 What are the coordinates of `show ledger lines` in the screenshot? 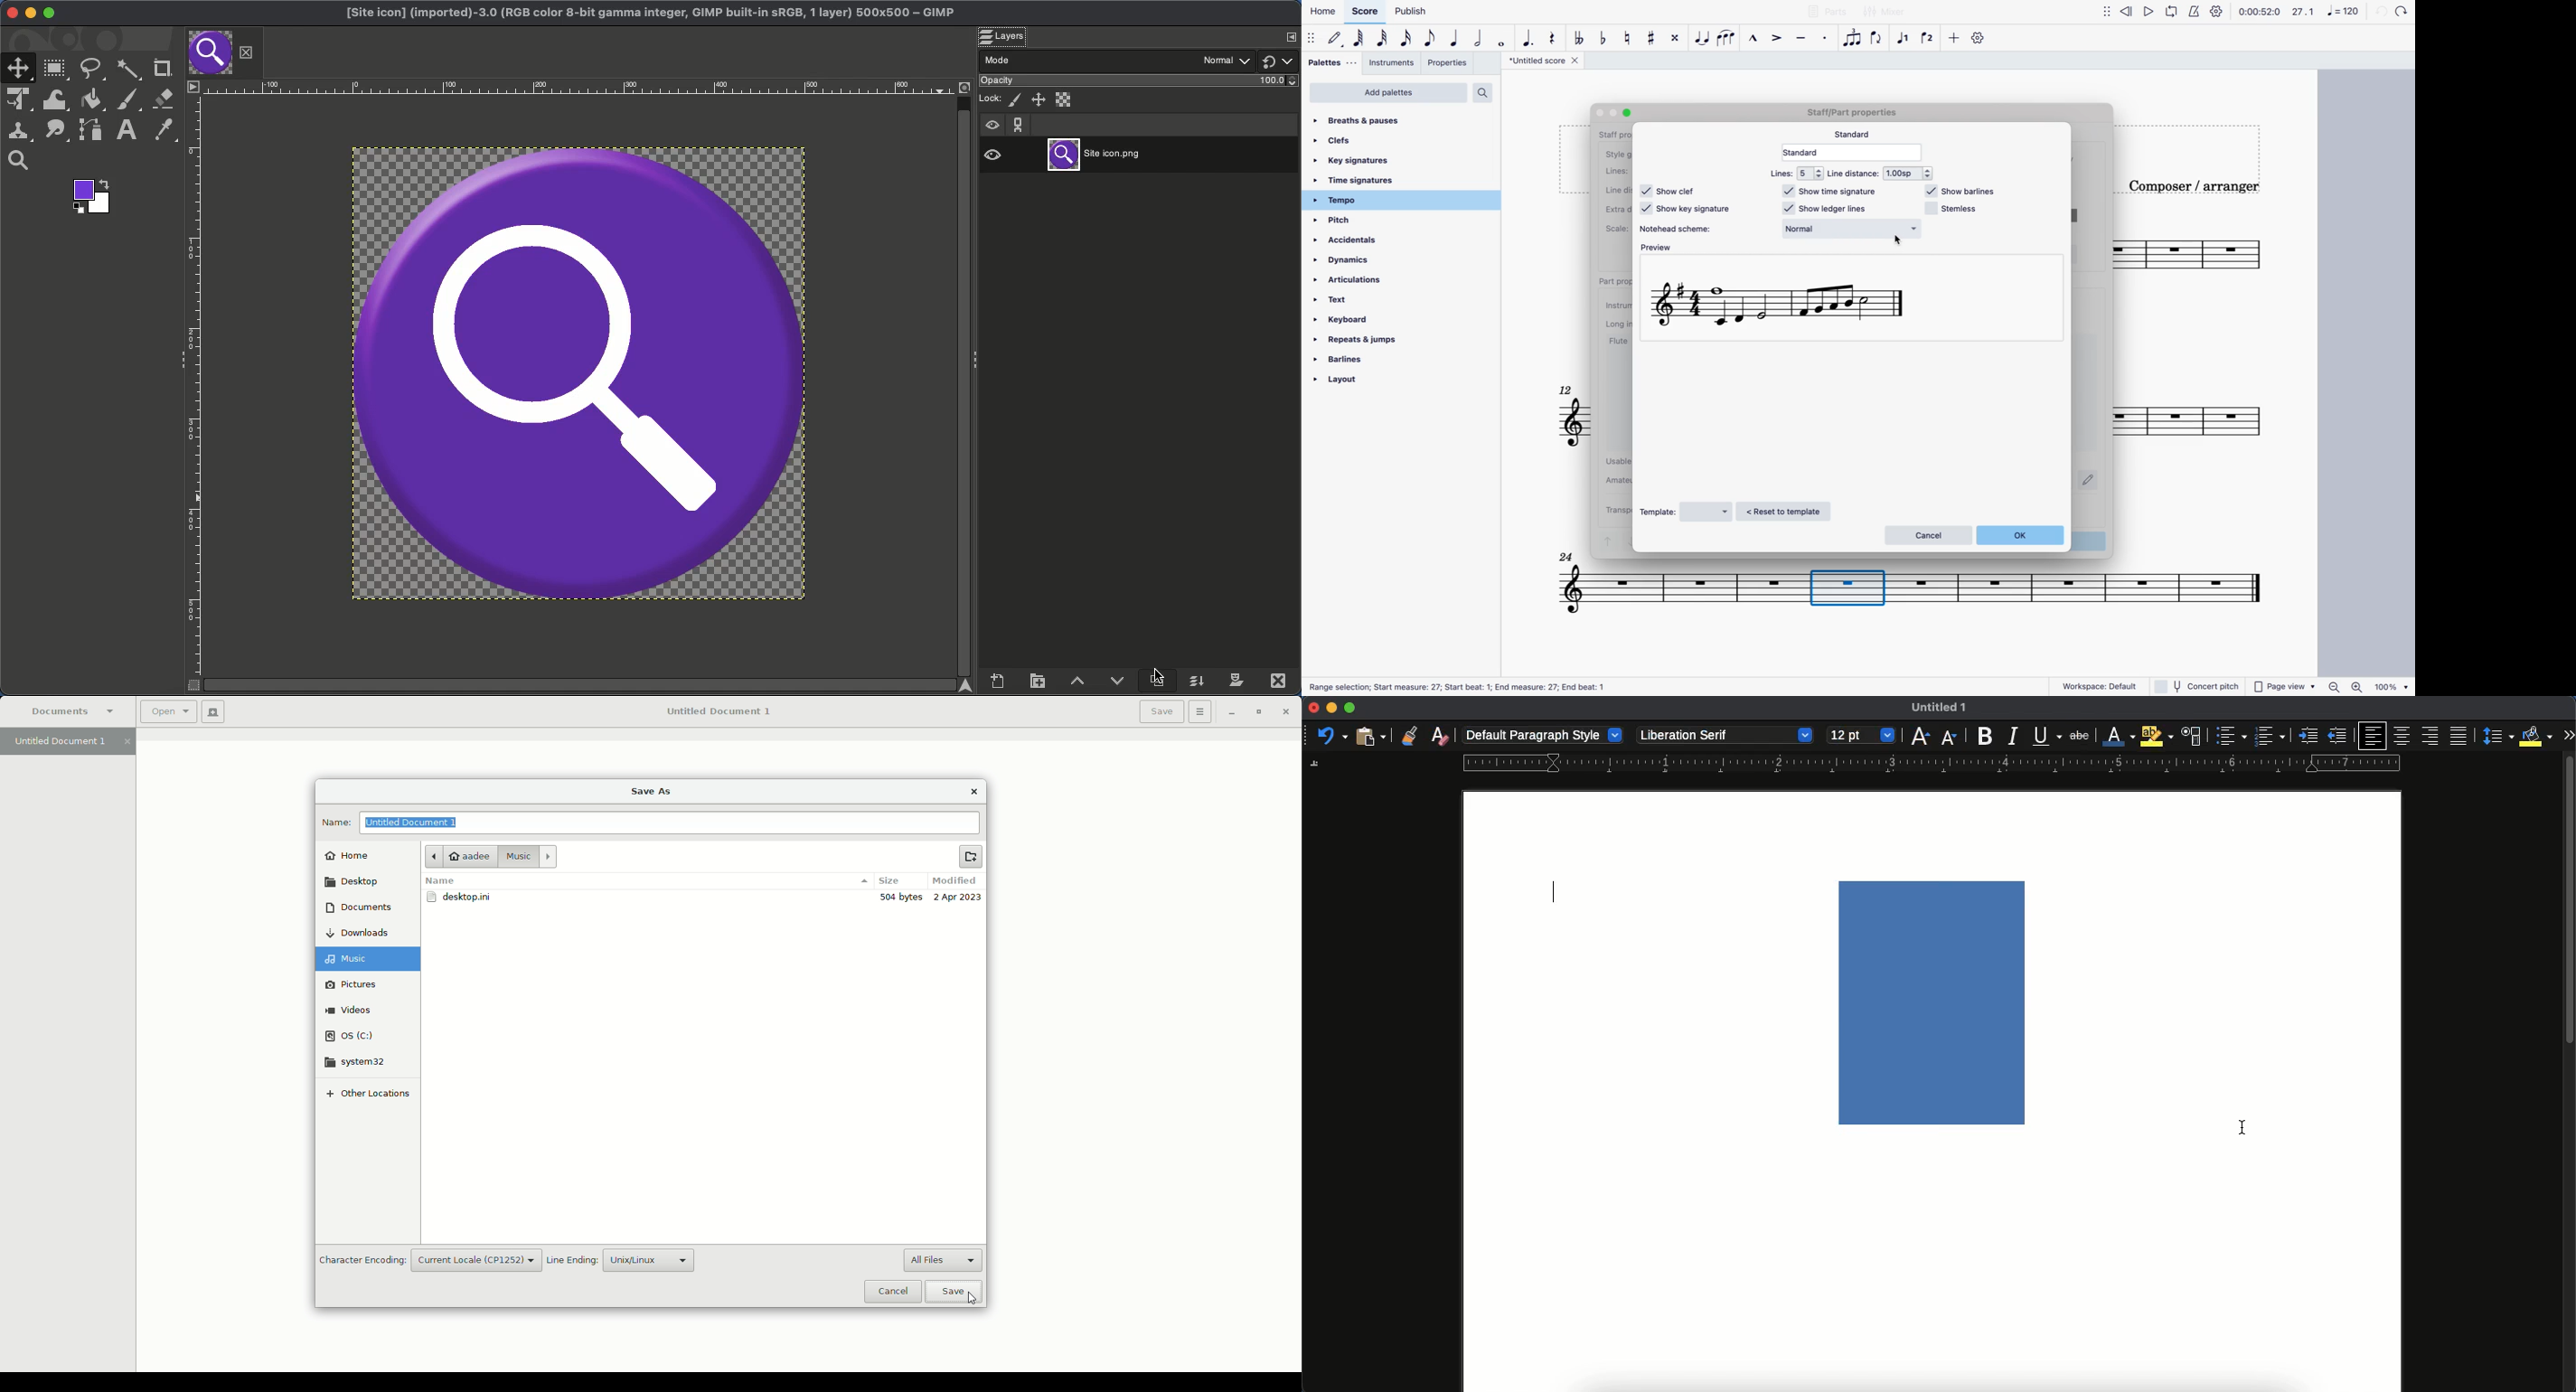 It's located at (1825, 209).